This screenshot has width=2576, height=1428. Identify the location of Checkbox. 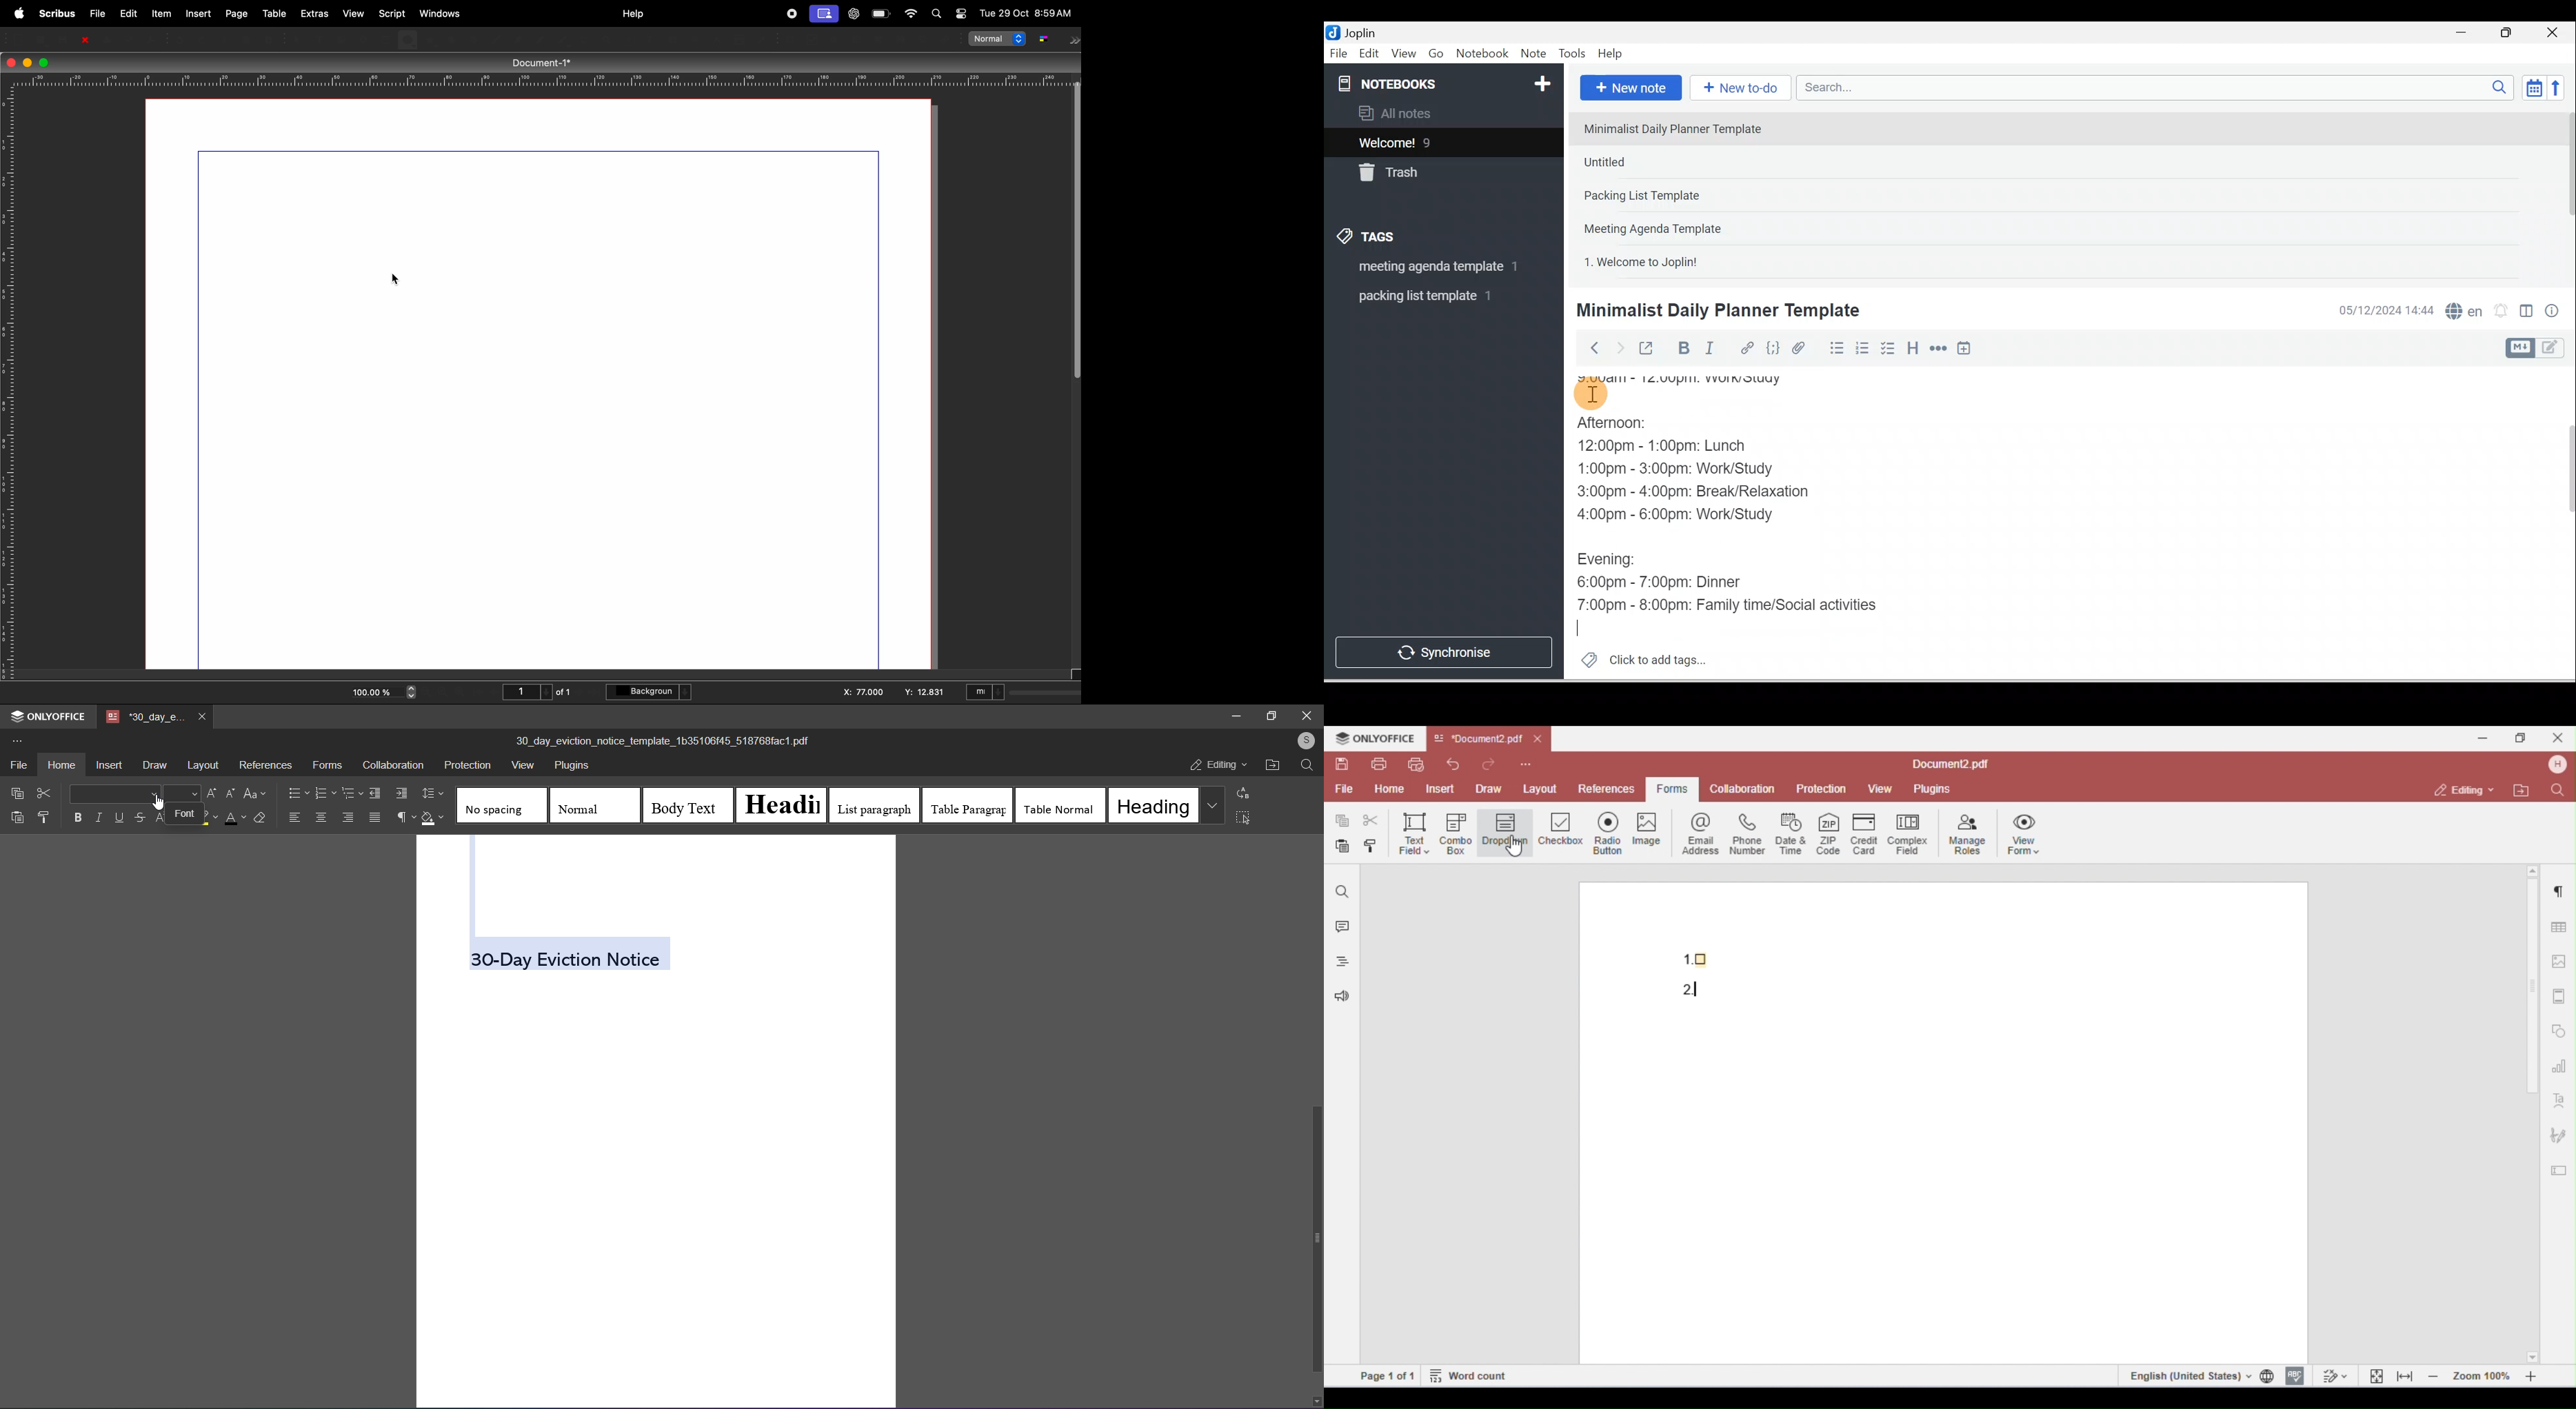
(1887, 348).